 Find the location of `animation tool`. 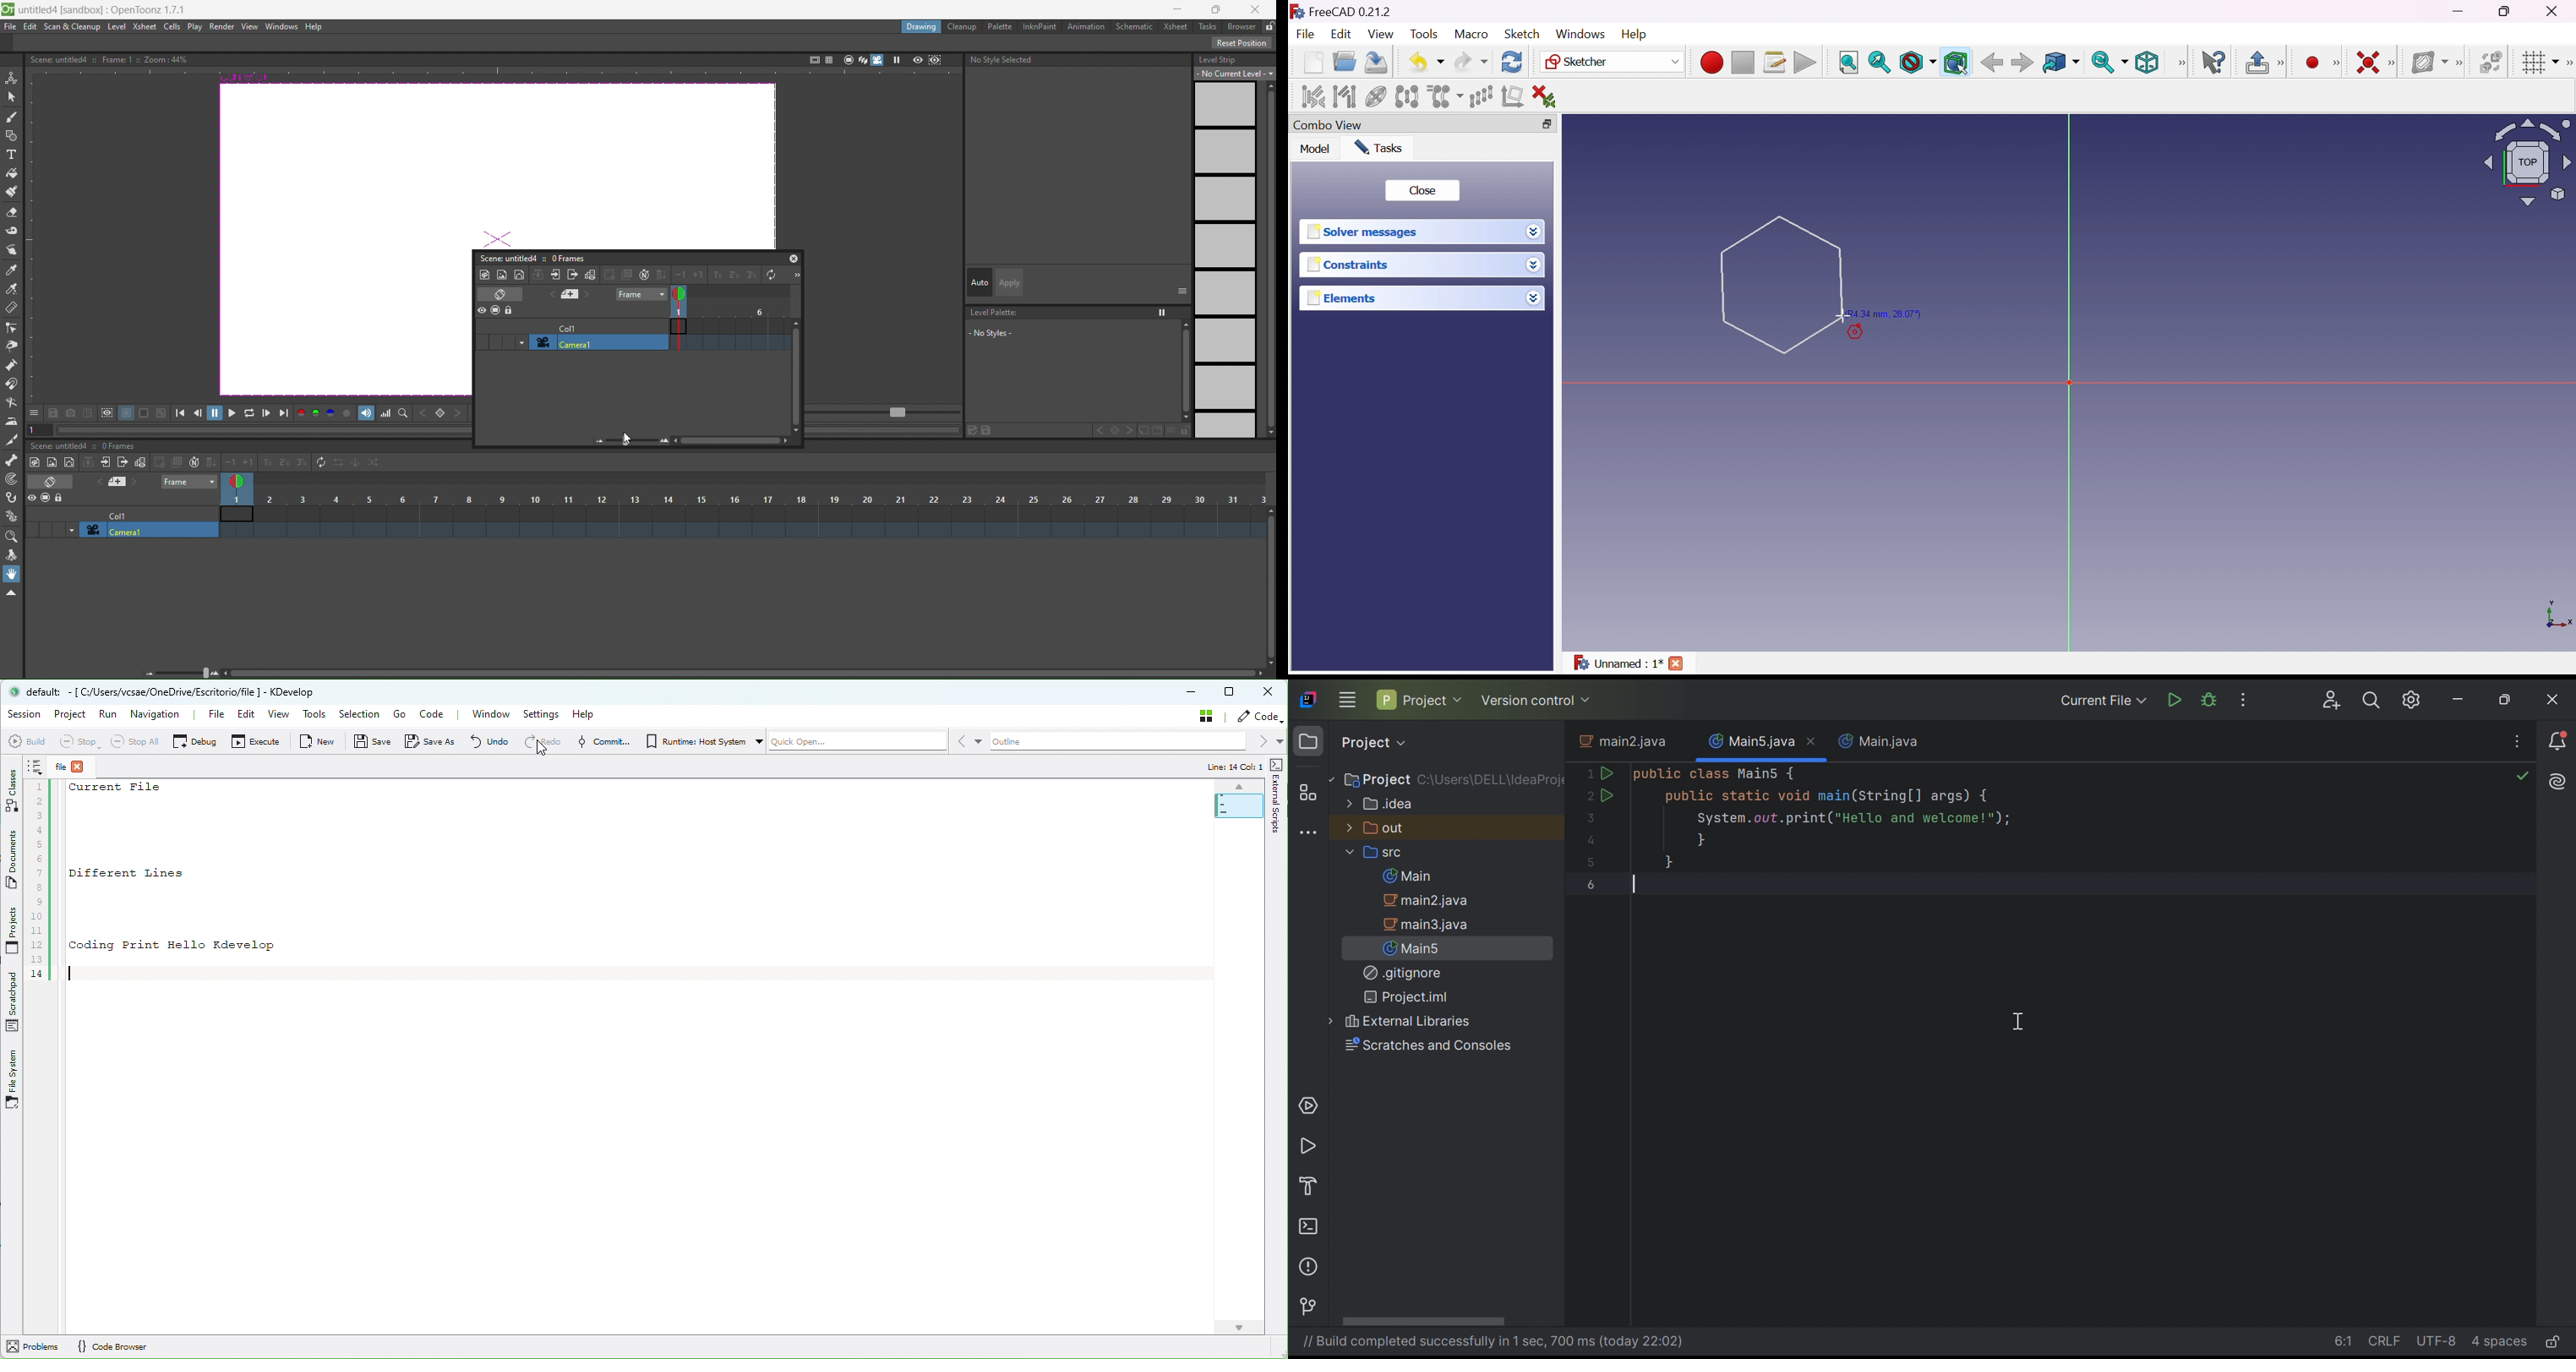

animation tool is located at coordinates (11, 76).